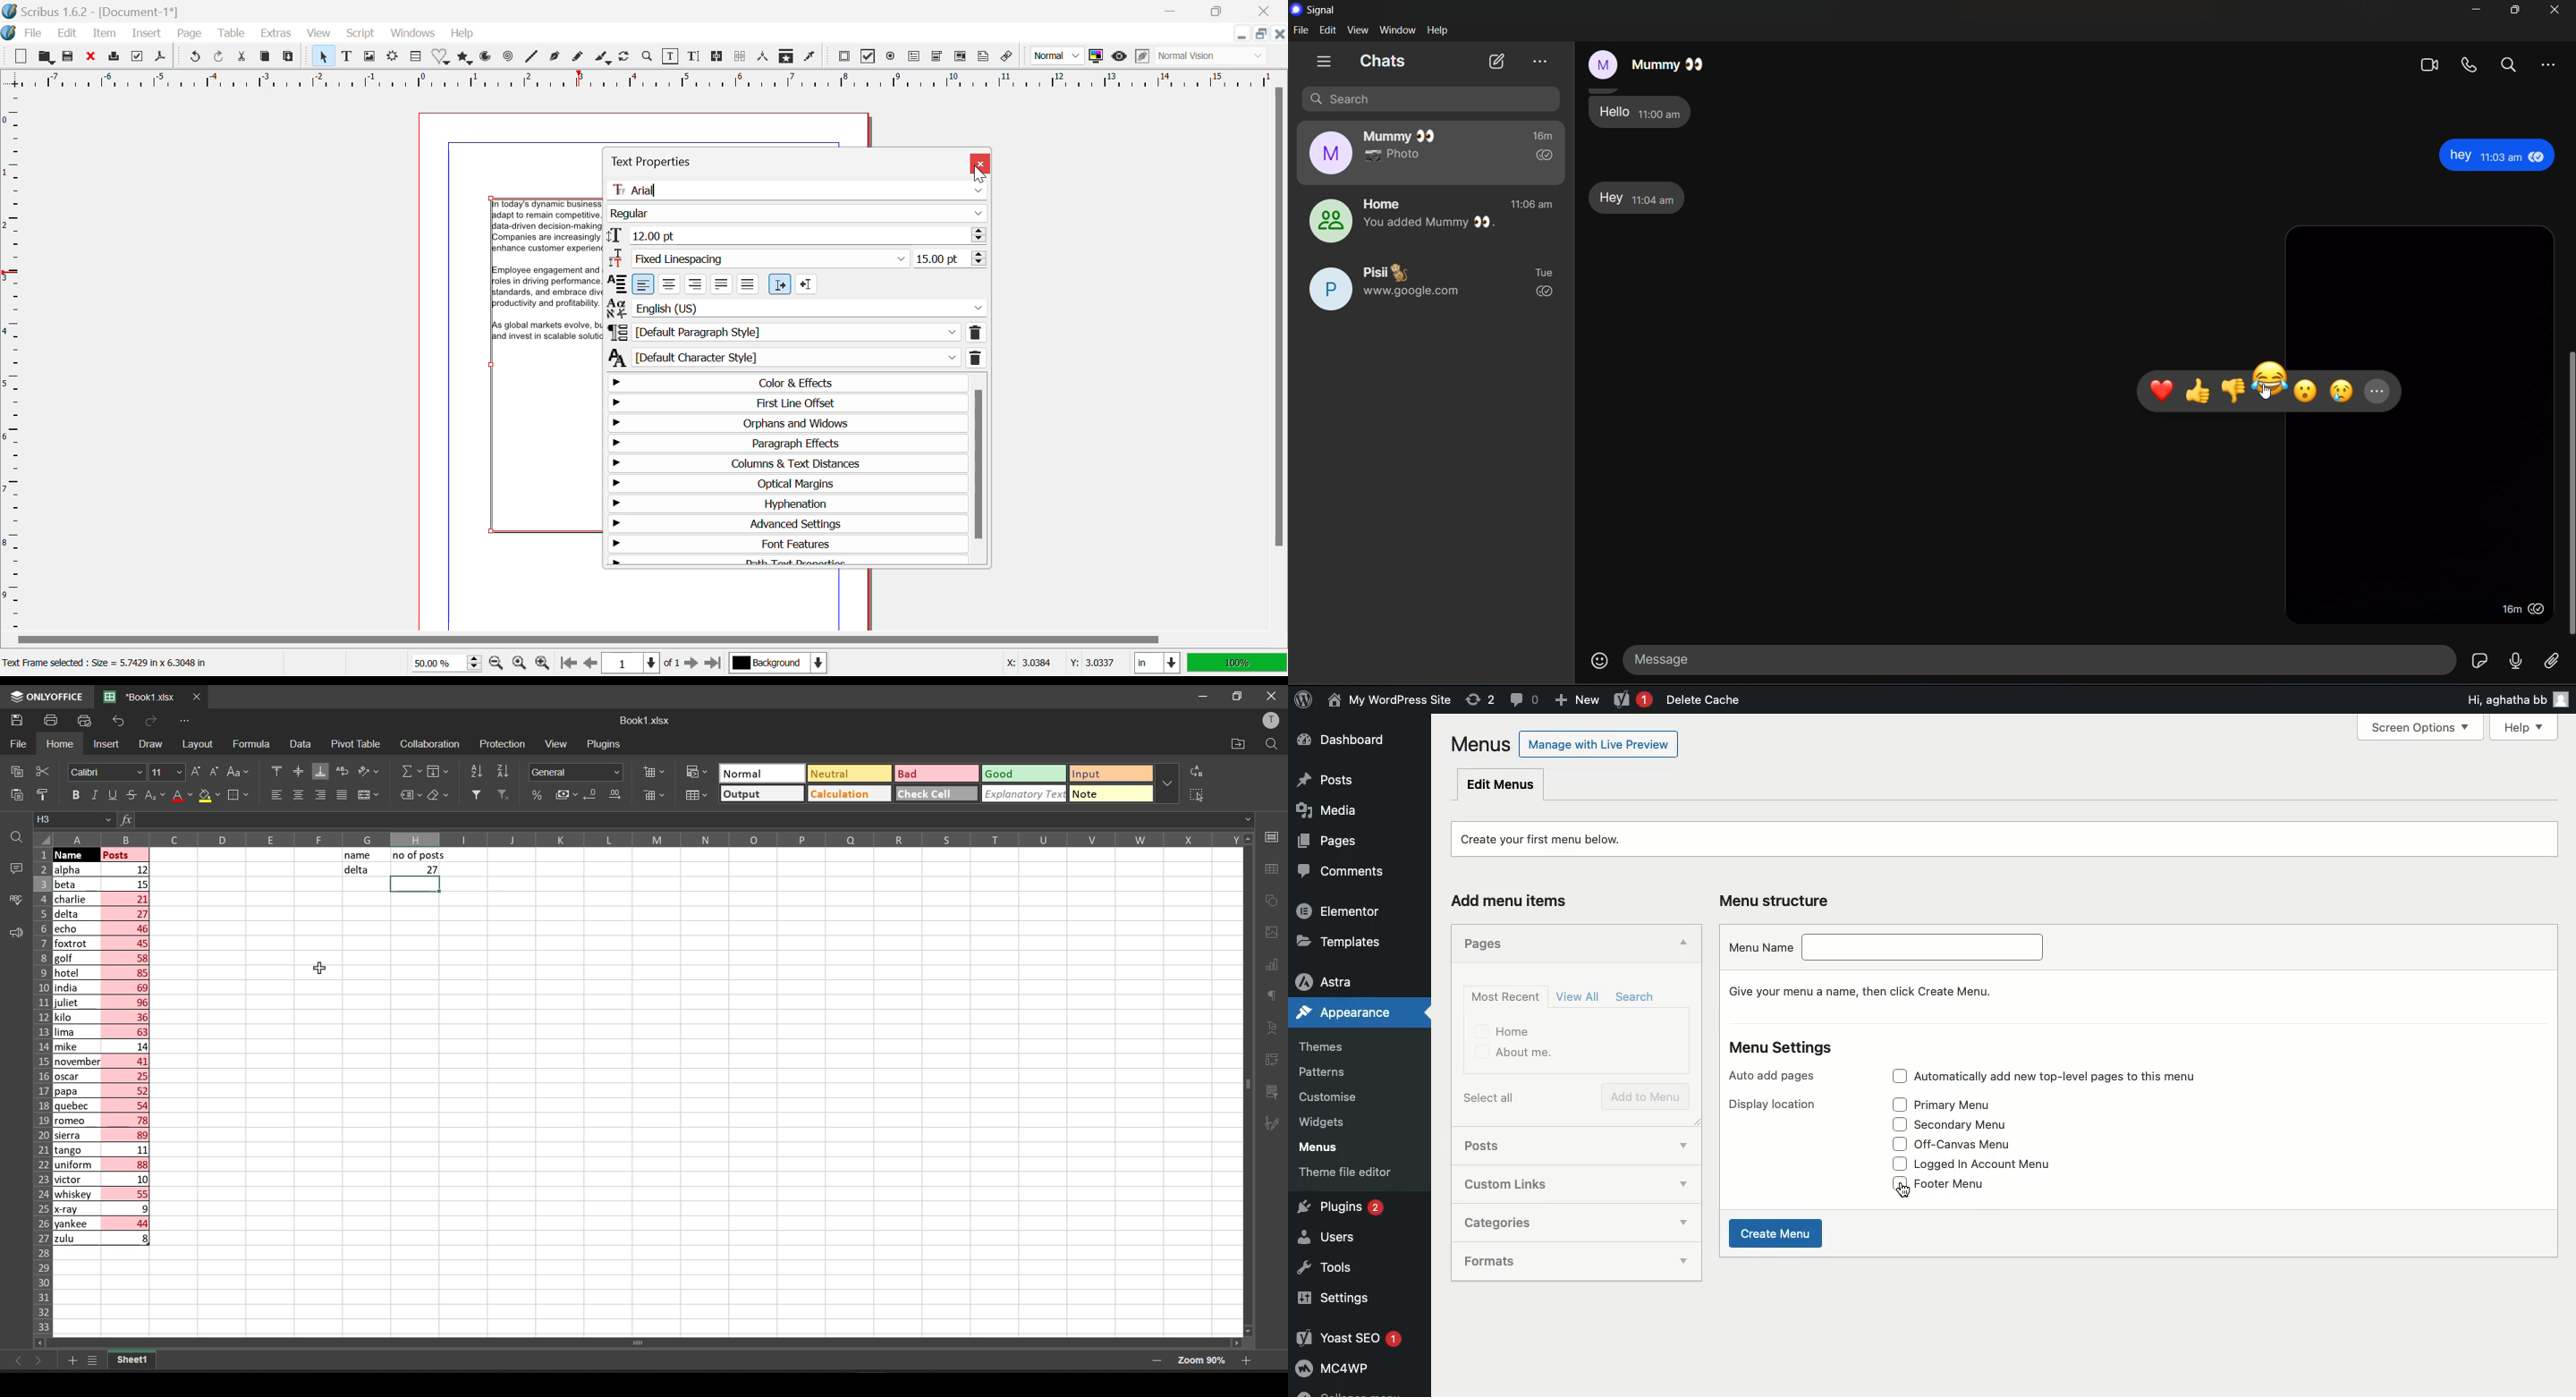  Describe the element at coordinates (52, 721) in the screenshot. I see `print` at that location.